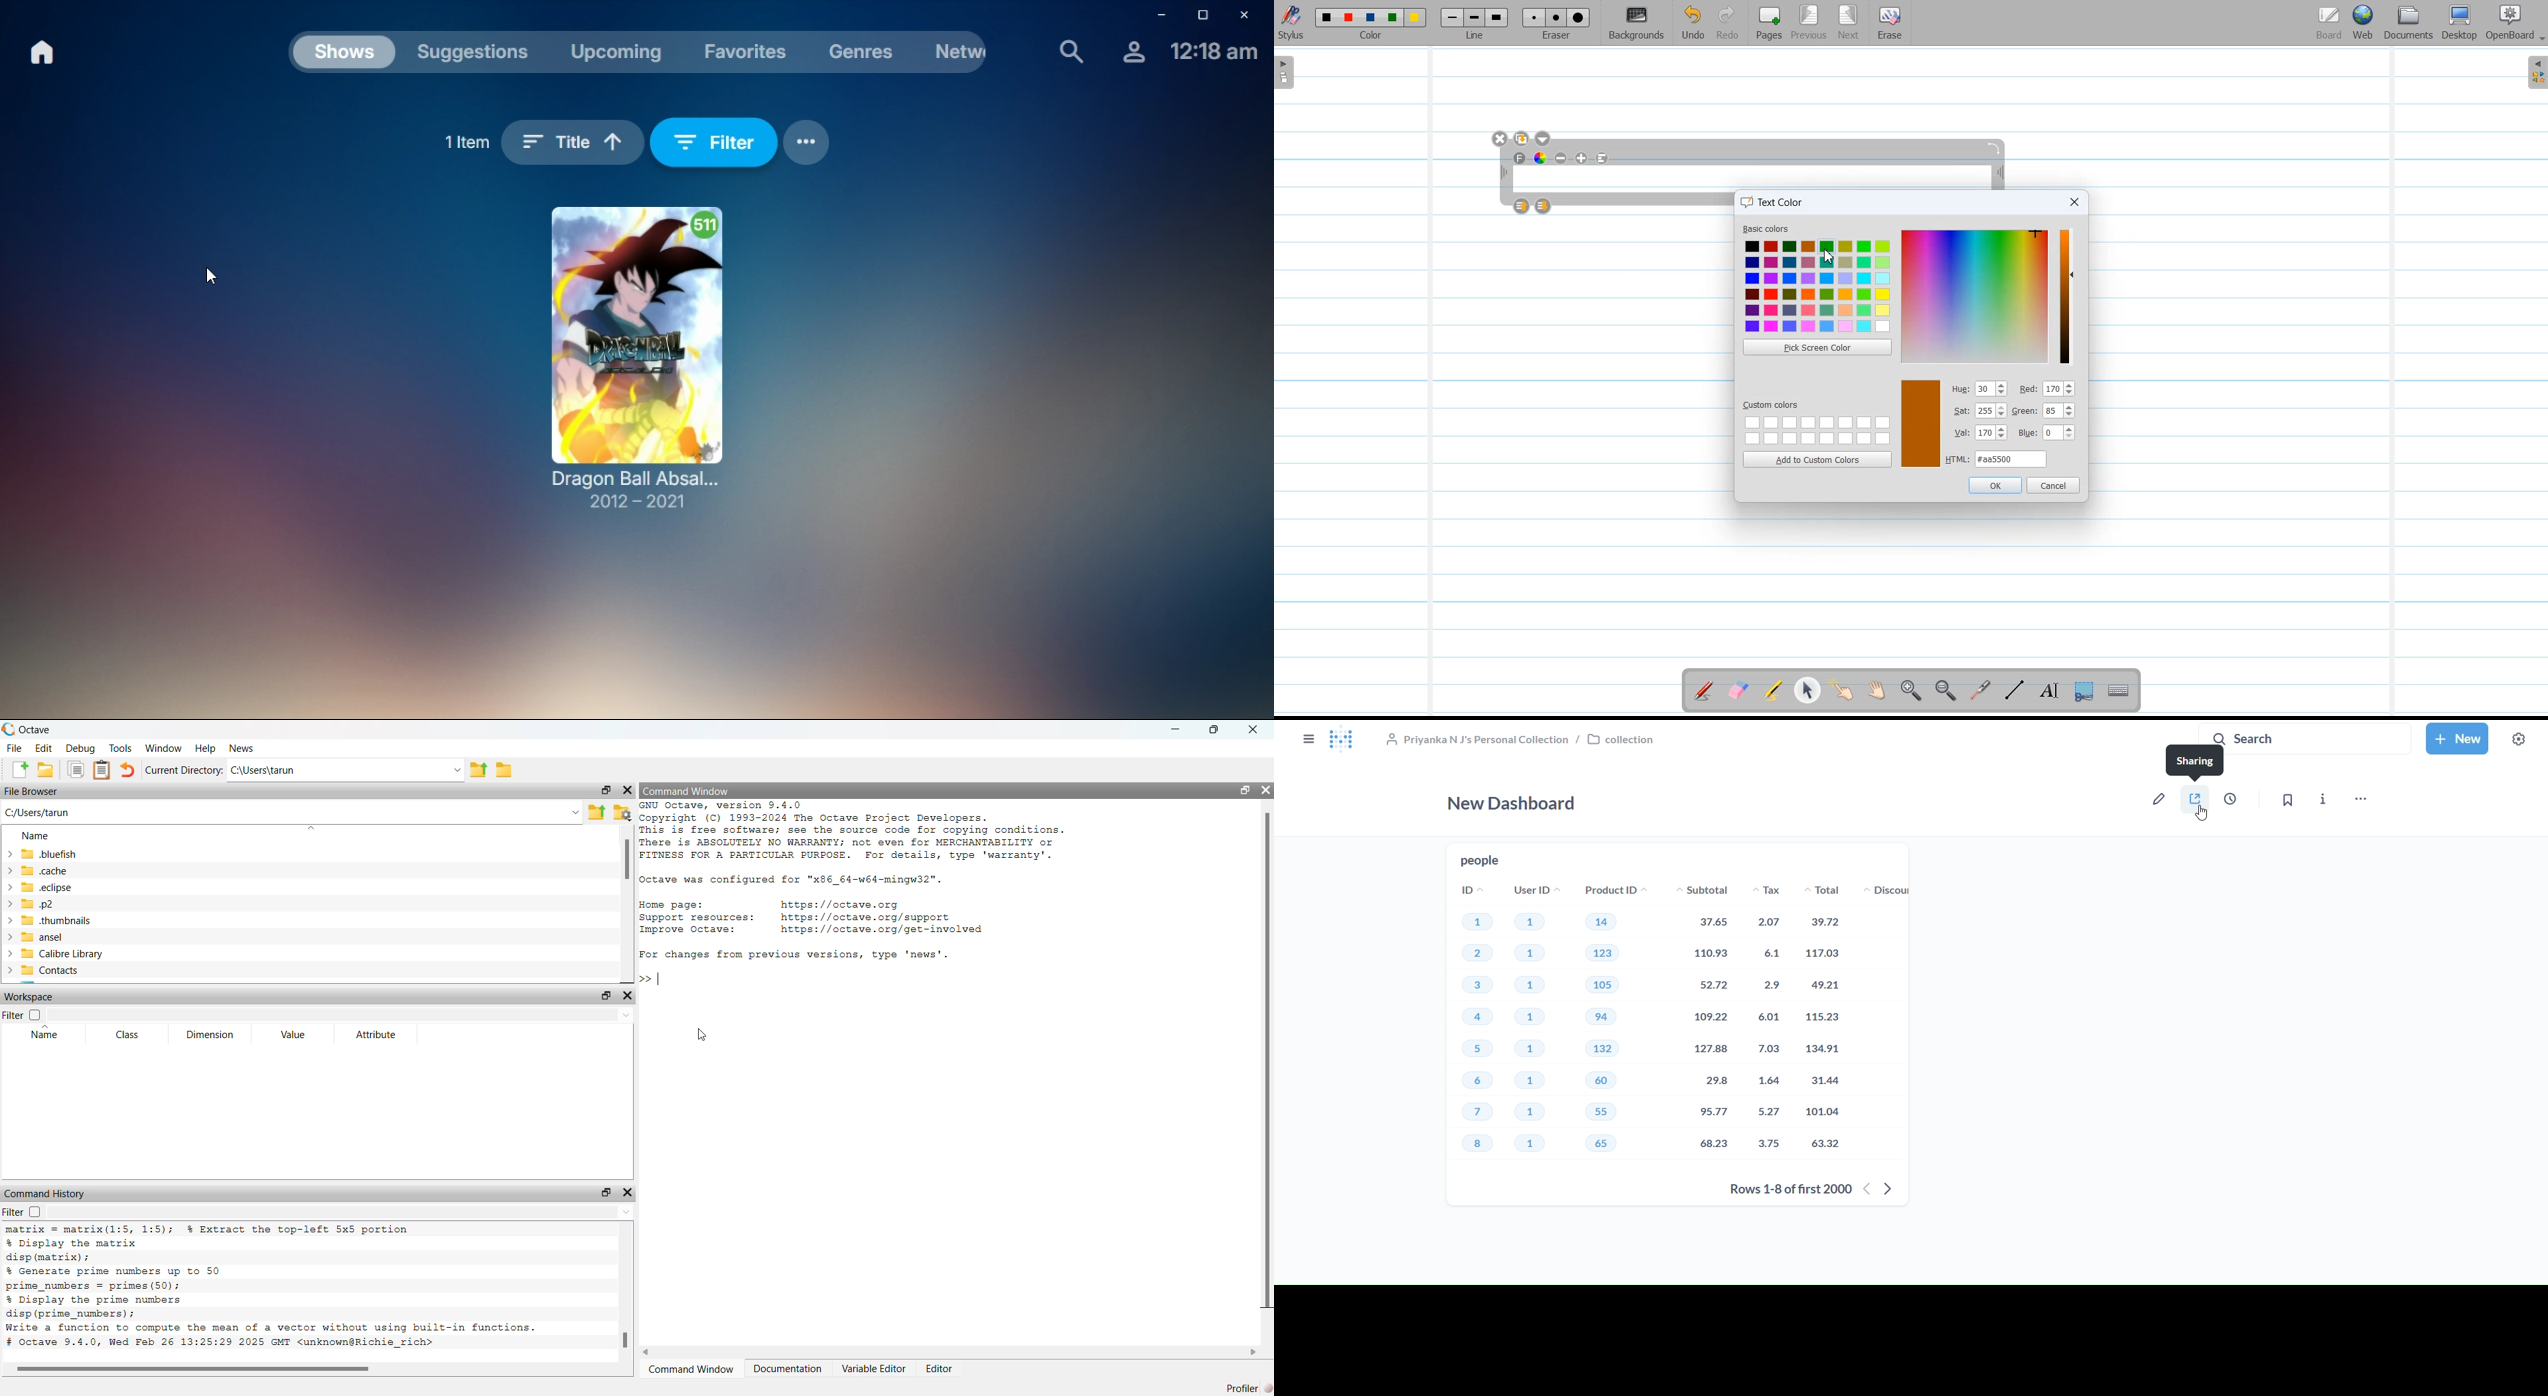  Describe the element at coordinates (1920, 424) in the screenshot. I see `Sample` at that location.